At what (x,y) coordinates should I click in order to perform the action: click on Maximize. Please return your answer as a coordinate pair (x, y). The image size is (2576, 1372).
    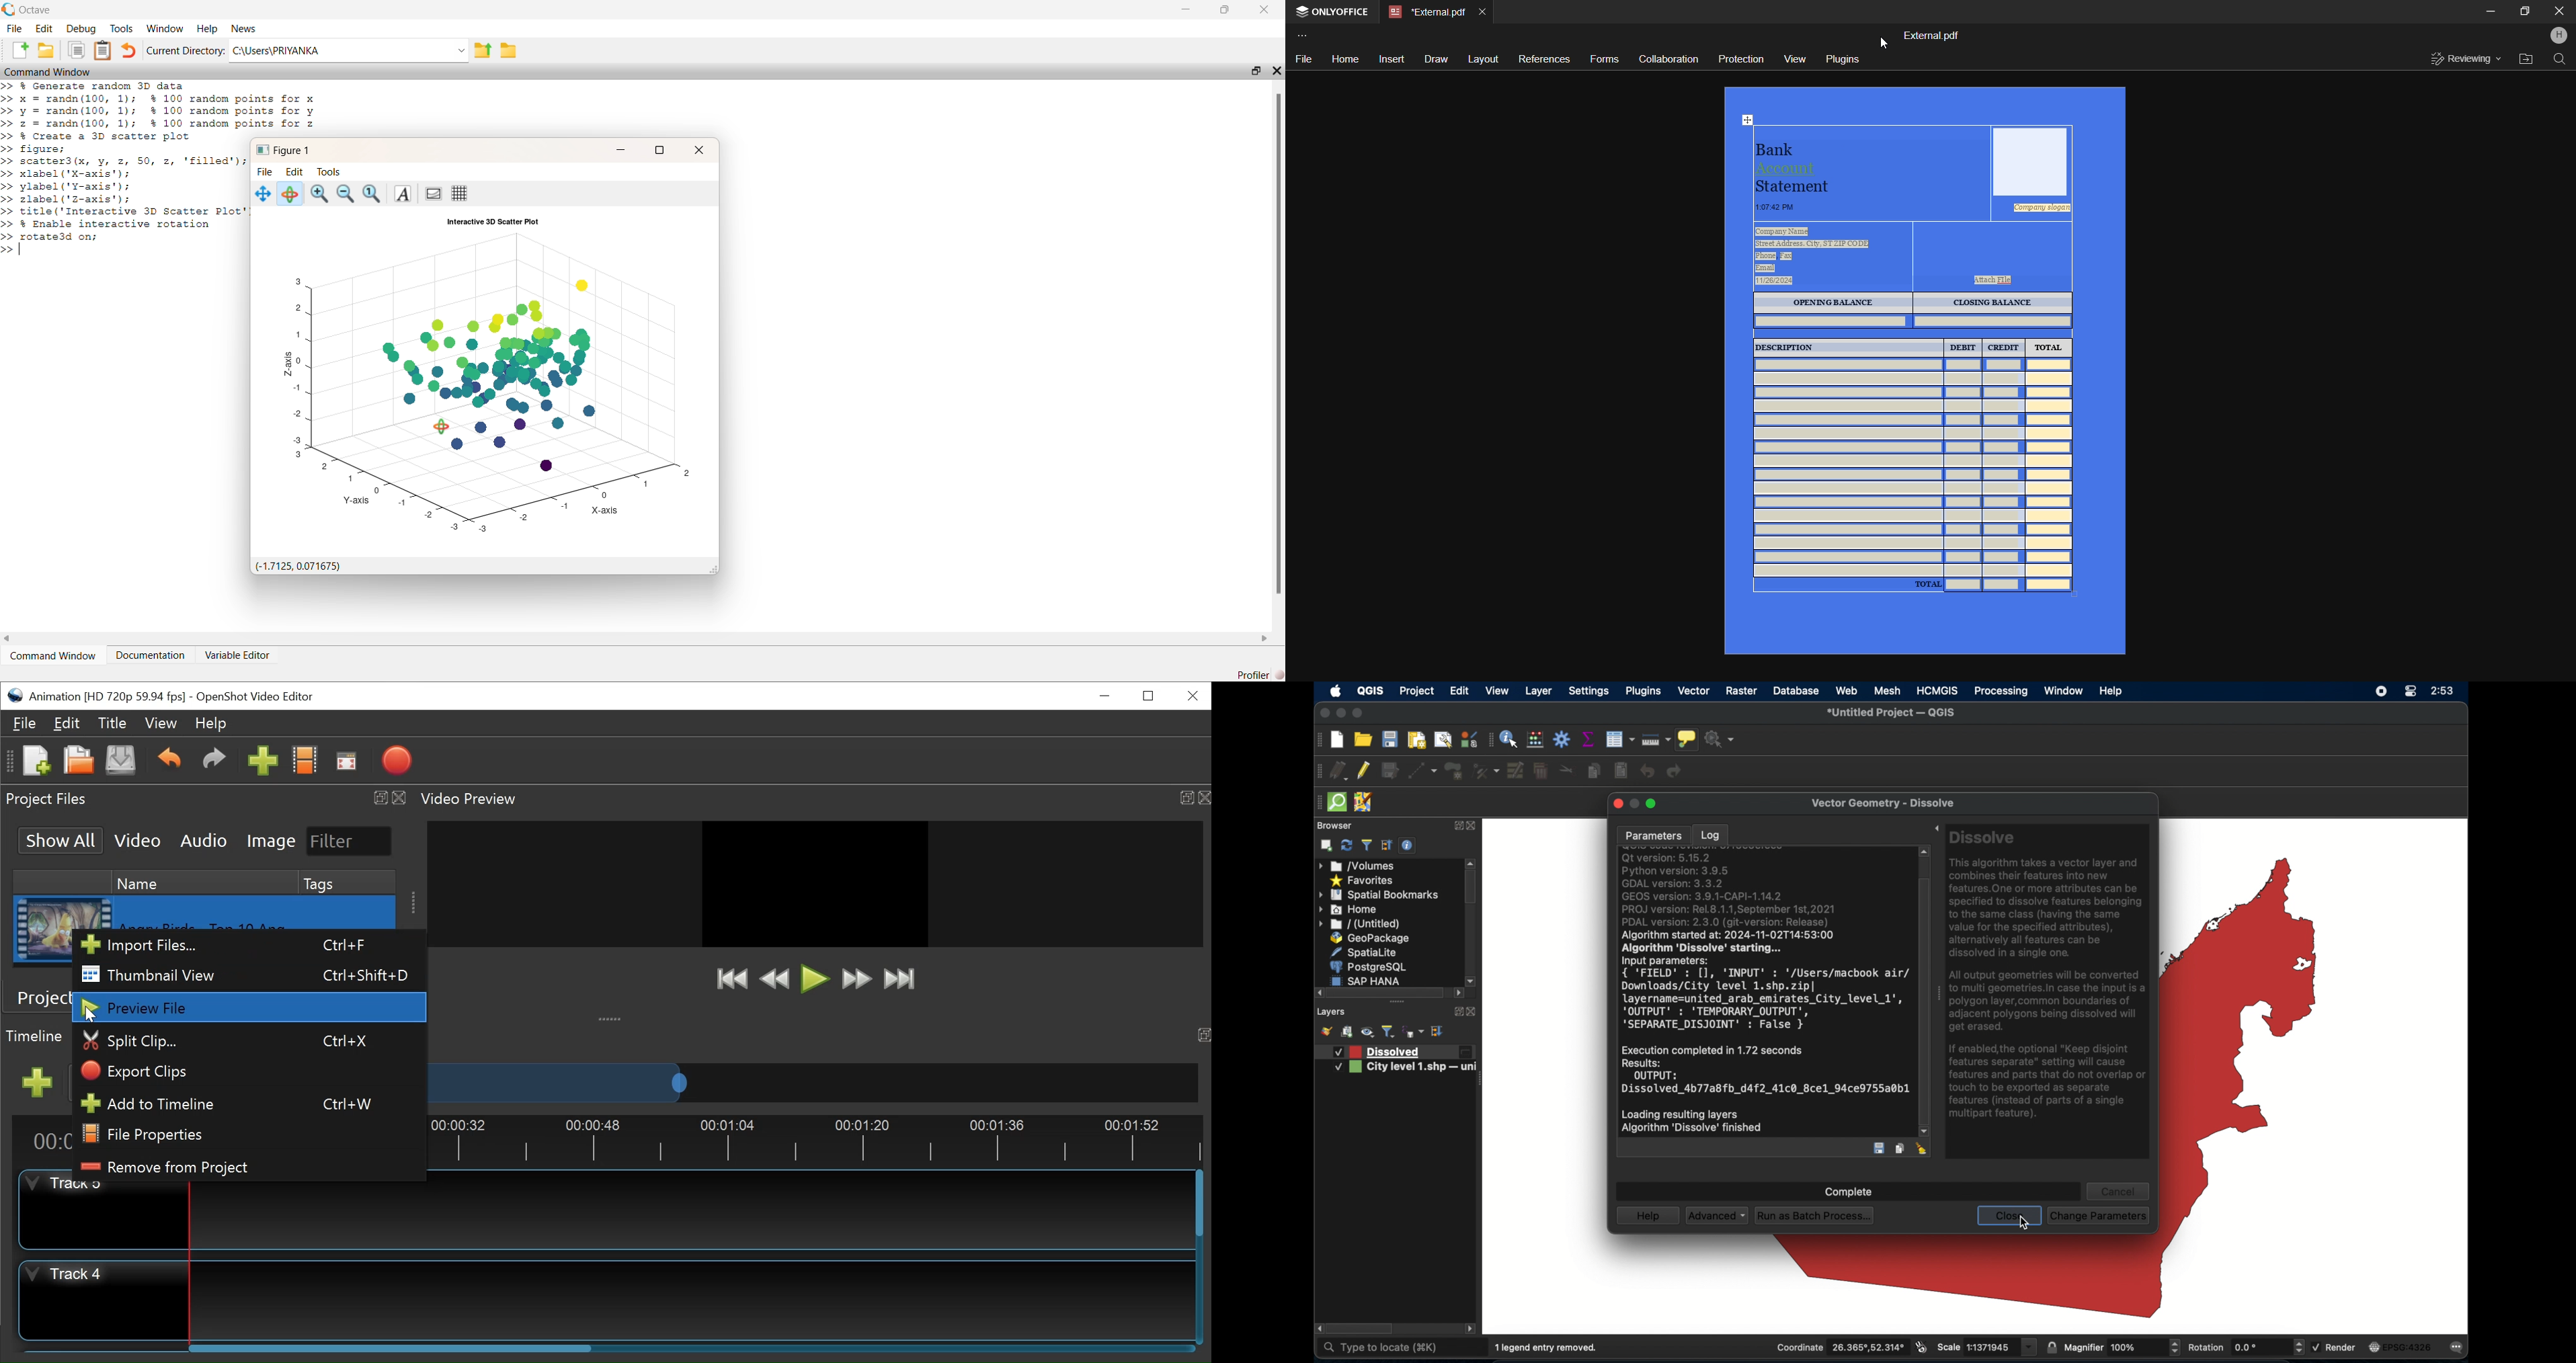
    Looking at the image, I should click on (1184, 794).